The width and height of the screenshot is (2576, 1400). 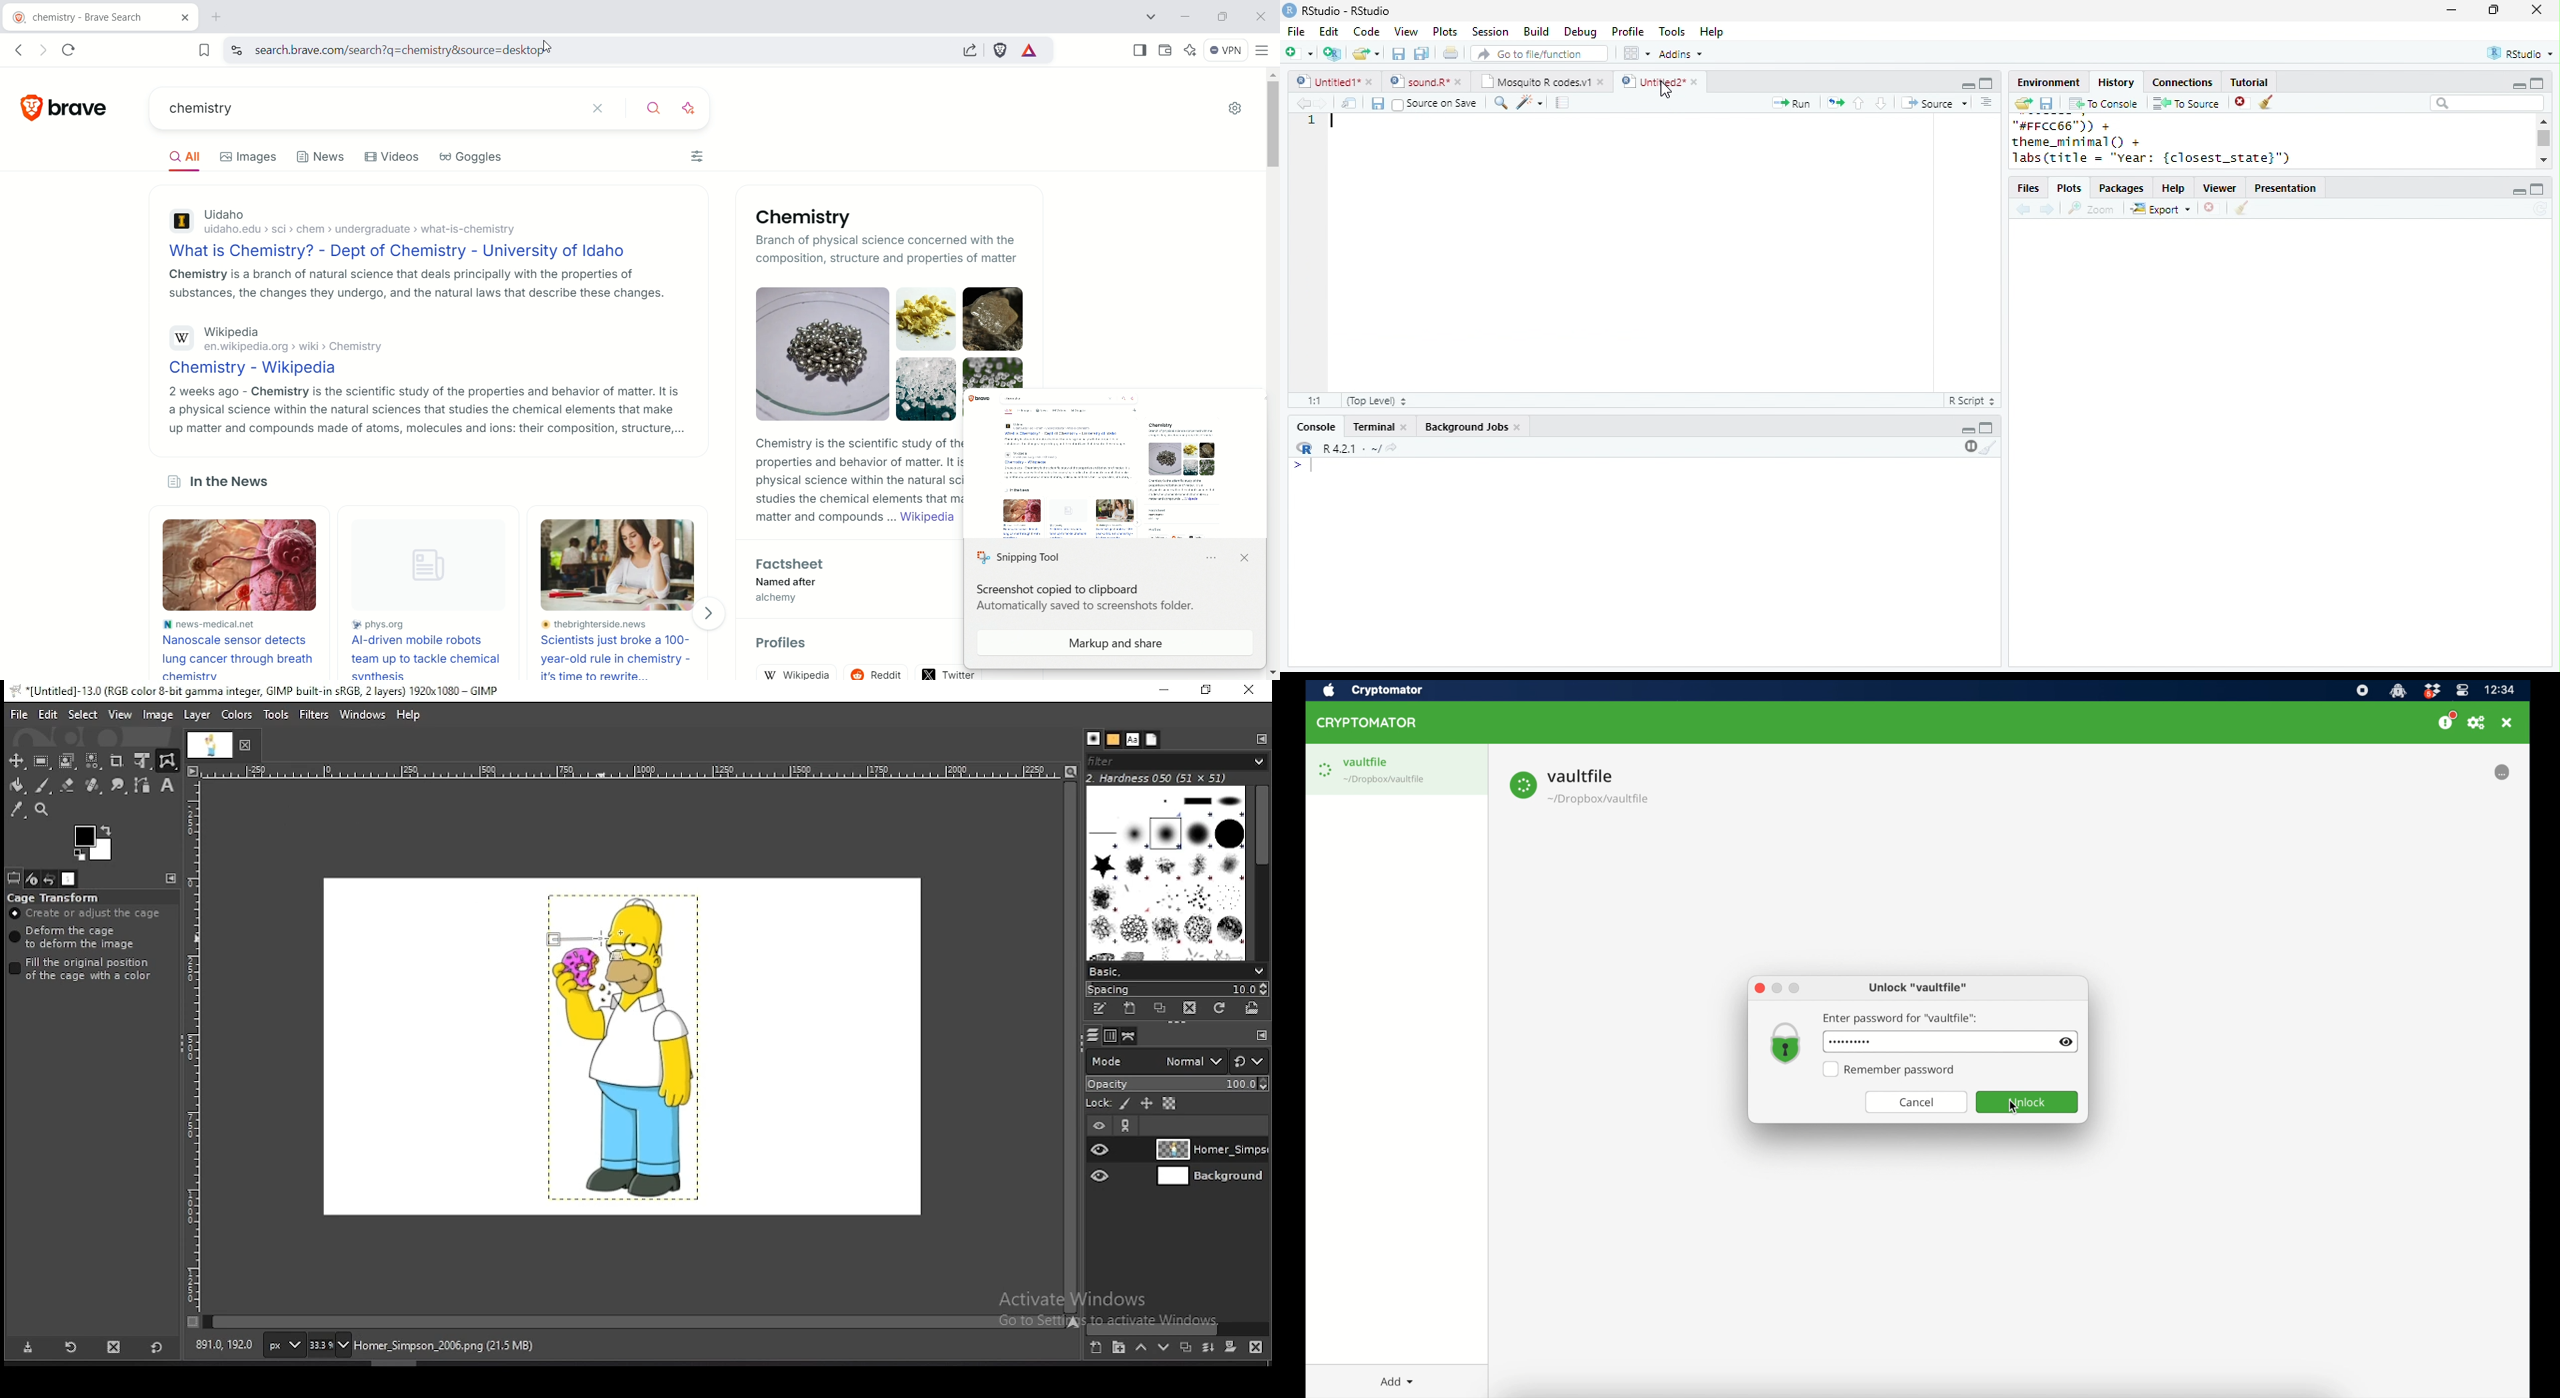 What do you see at coordinates (1652, 81) in the screenshot?
I see `Untitled 2` at bounding box center [1652, 81].